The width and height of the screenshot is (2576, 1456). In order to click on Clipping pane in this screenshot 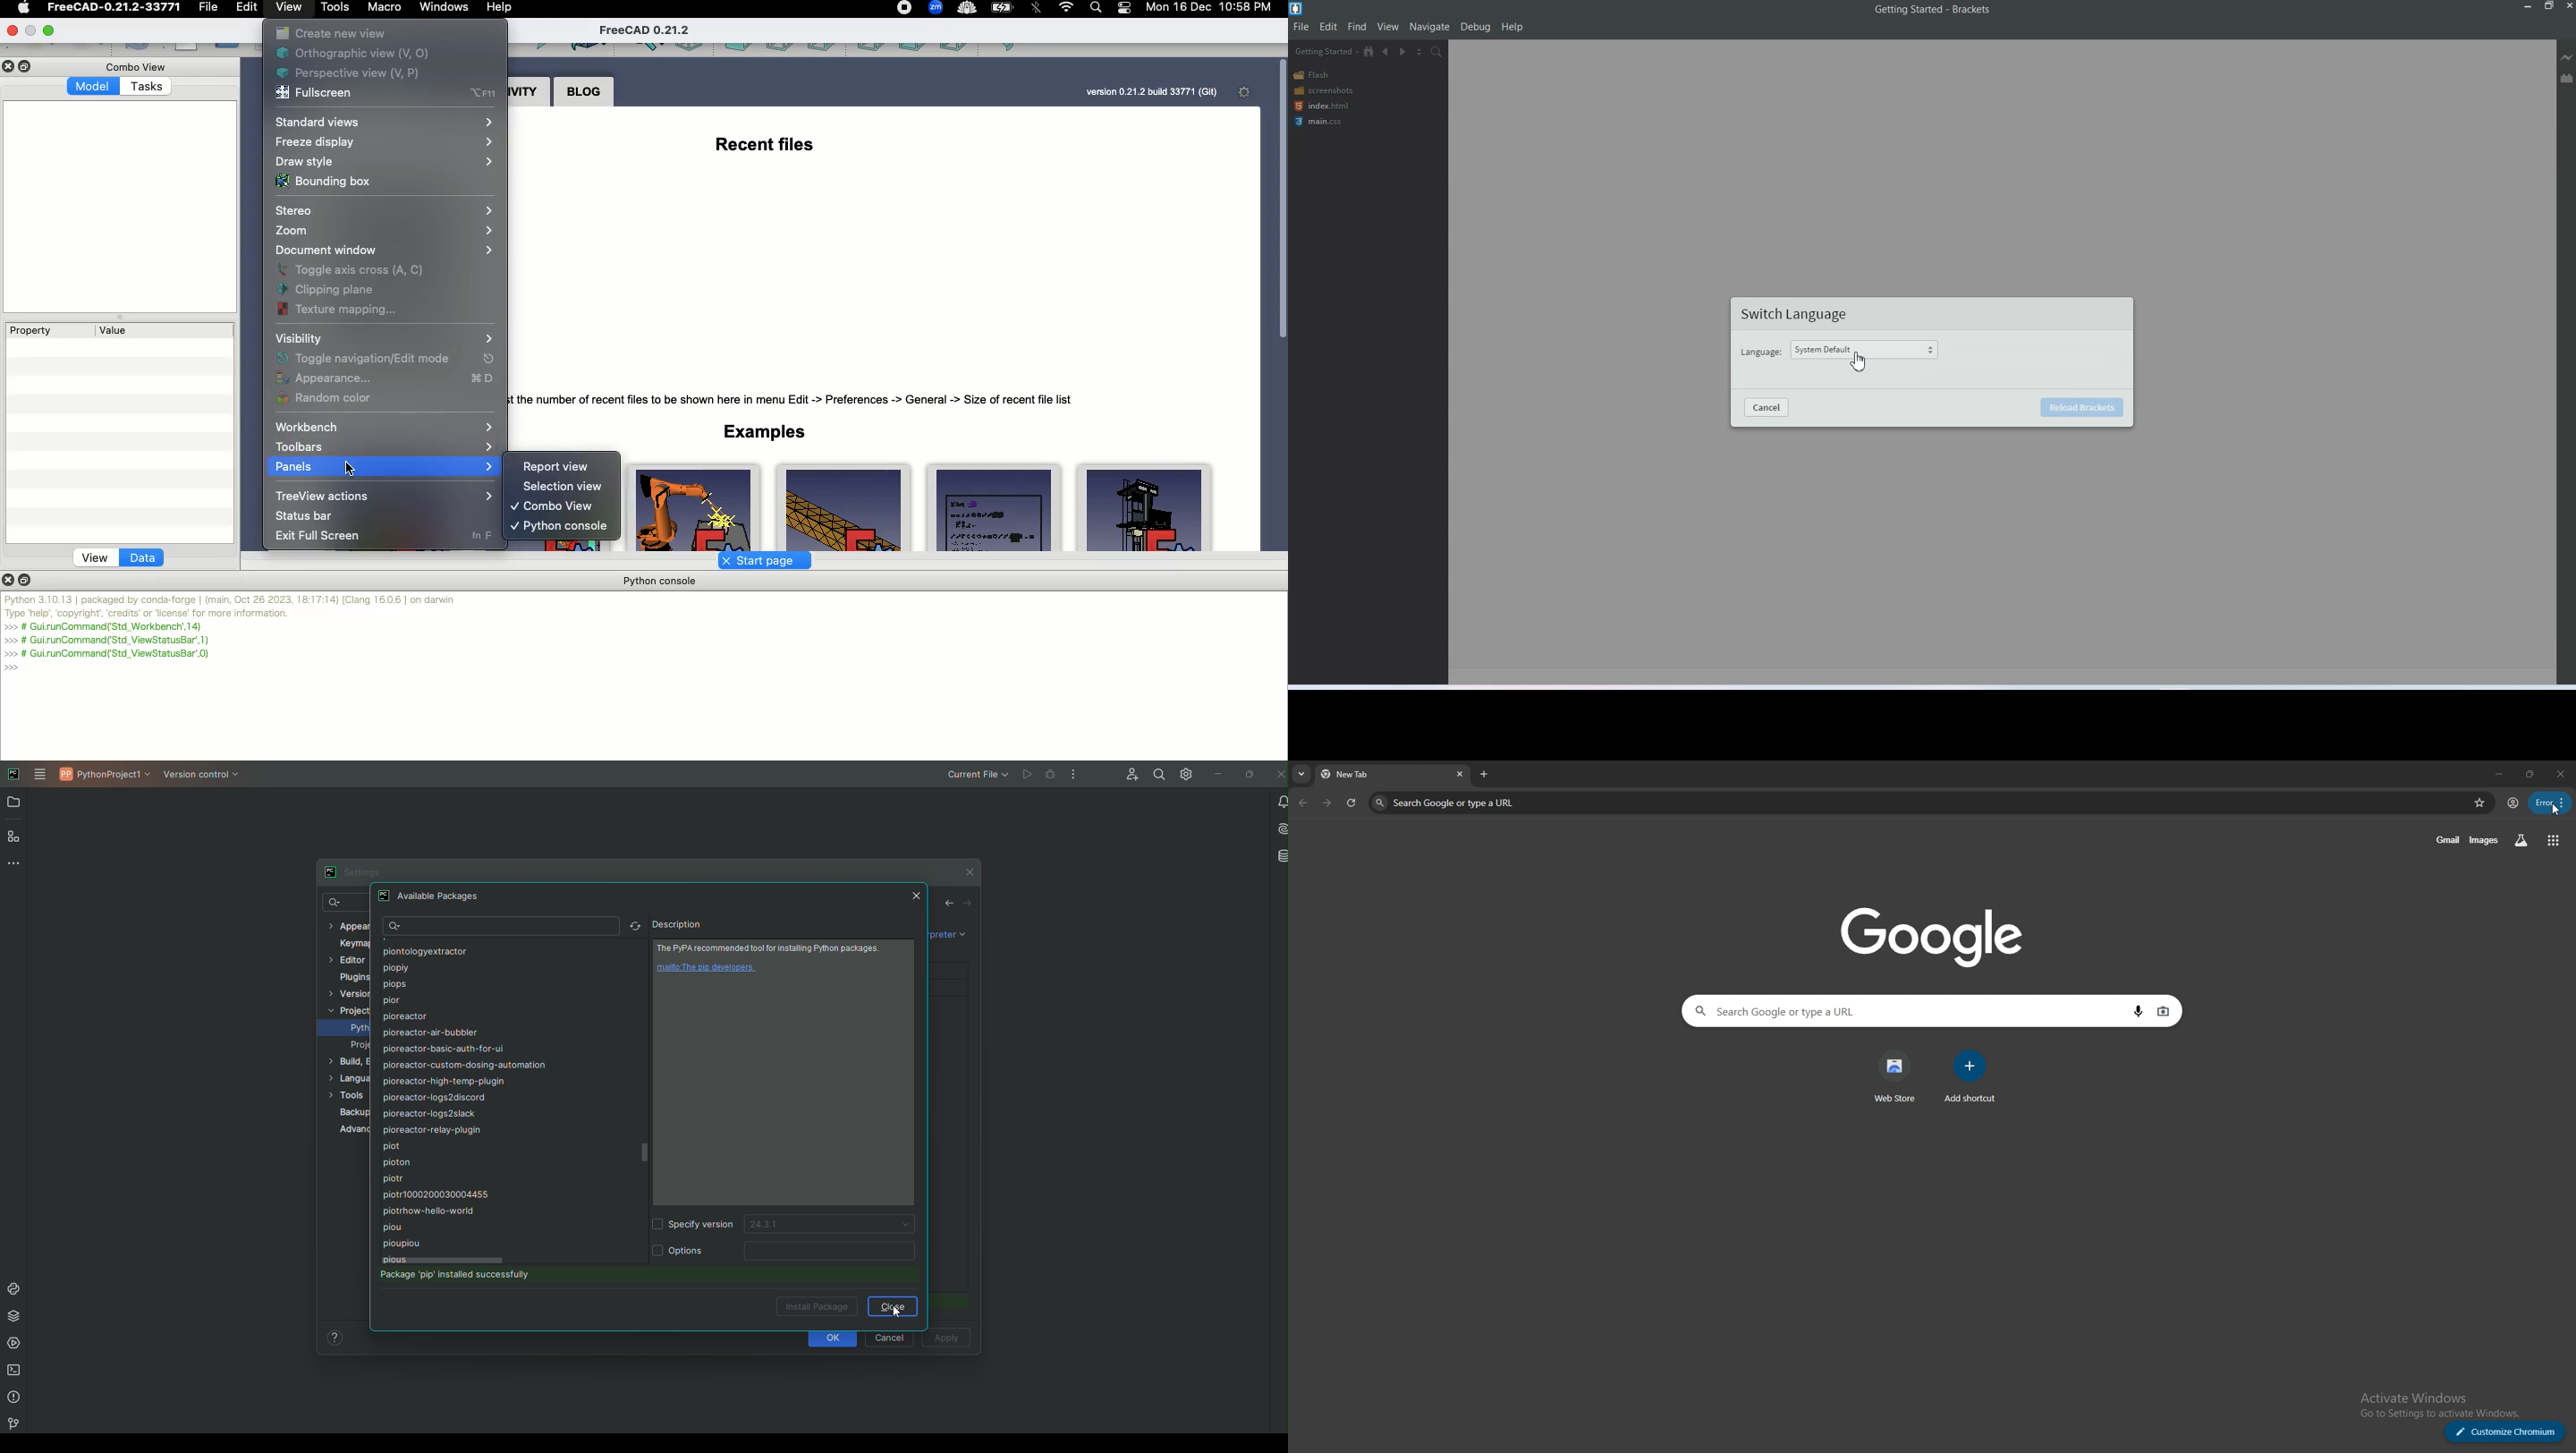, I will do `click(341, 291)`.